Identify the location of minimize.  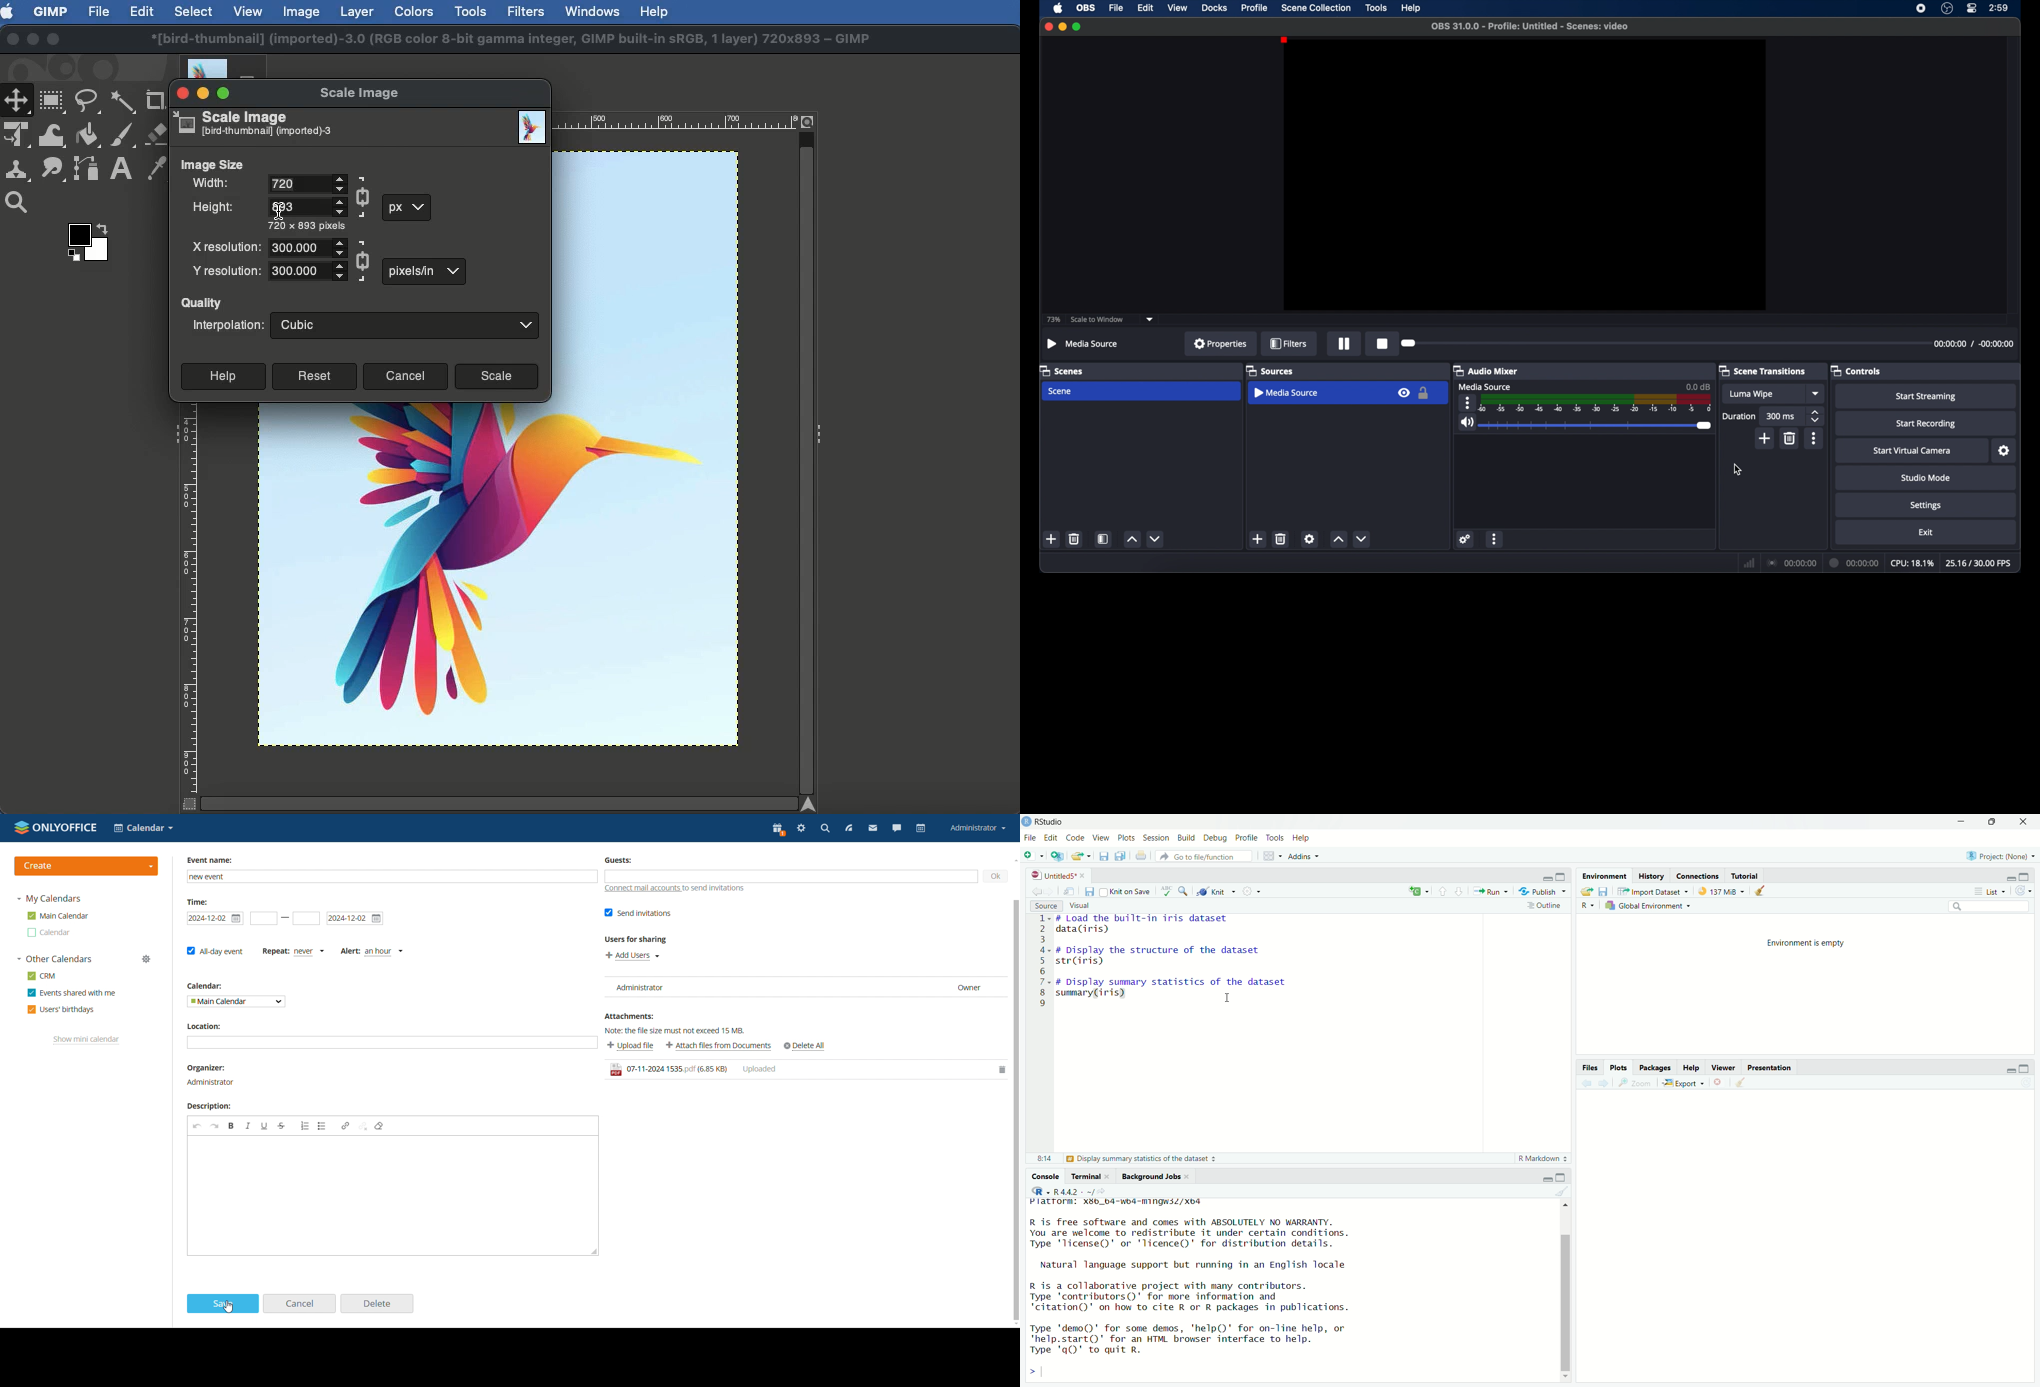
(1062, 27).